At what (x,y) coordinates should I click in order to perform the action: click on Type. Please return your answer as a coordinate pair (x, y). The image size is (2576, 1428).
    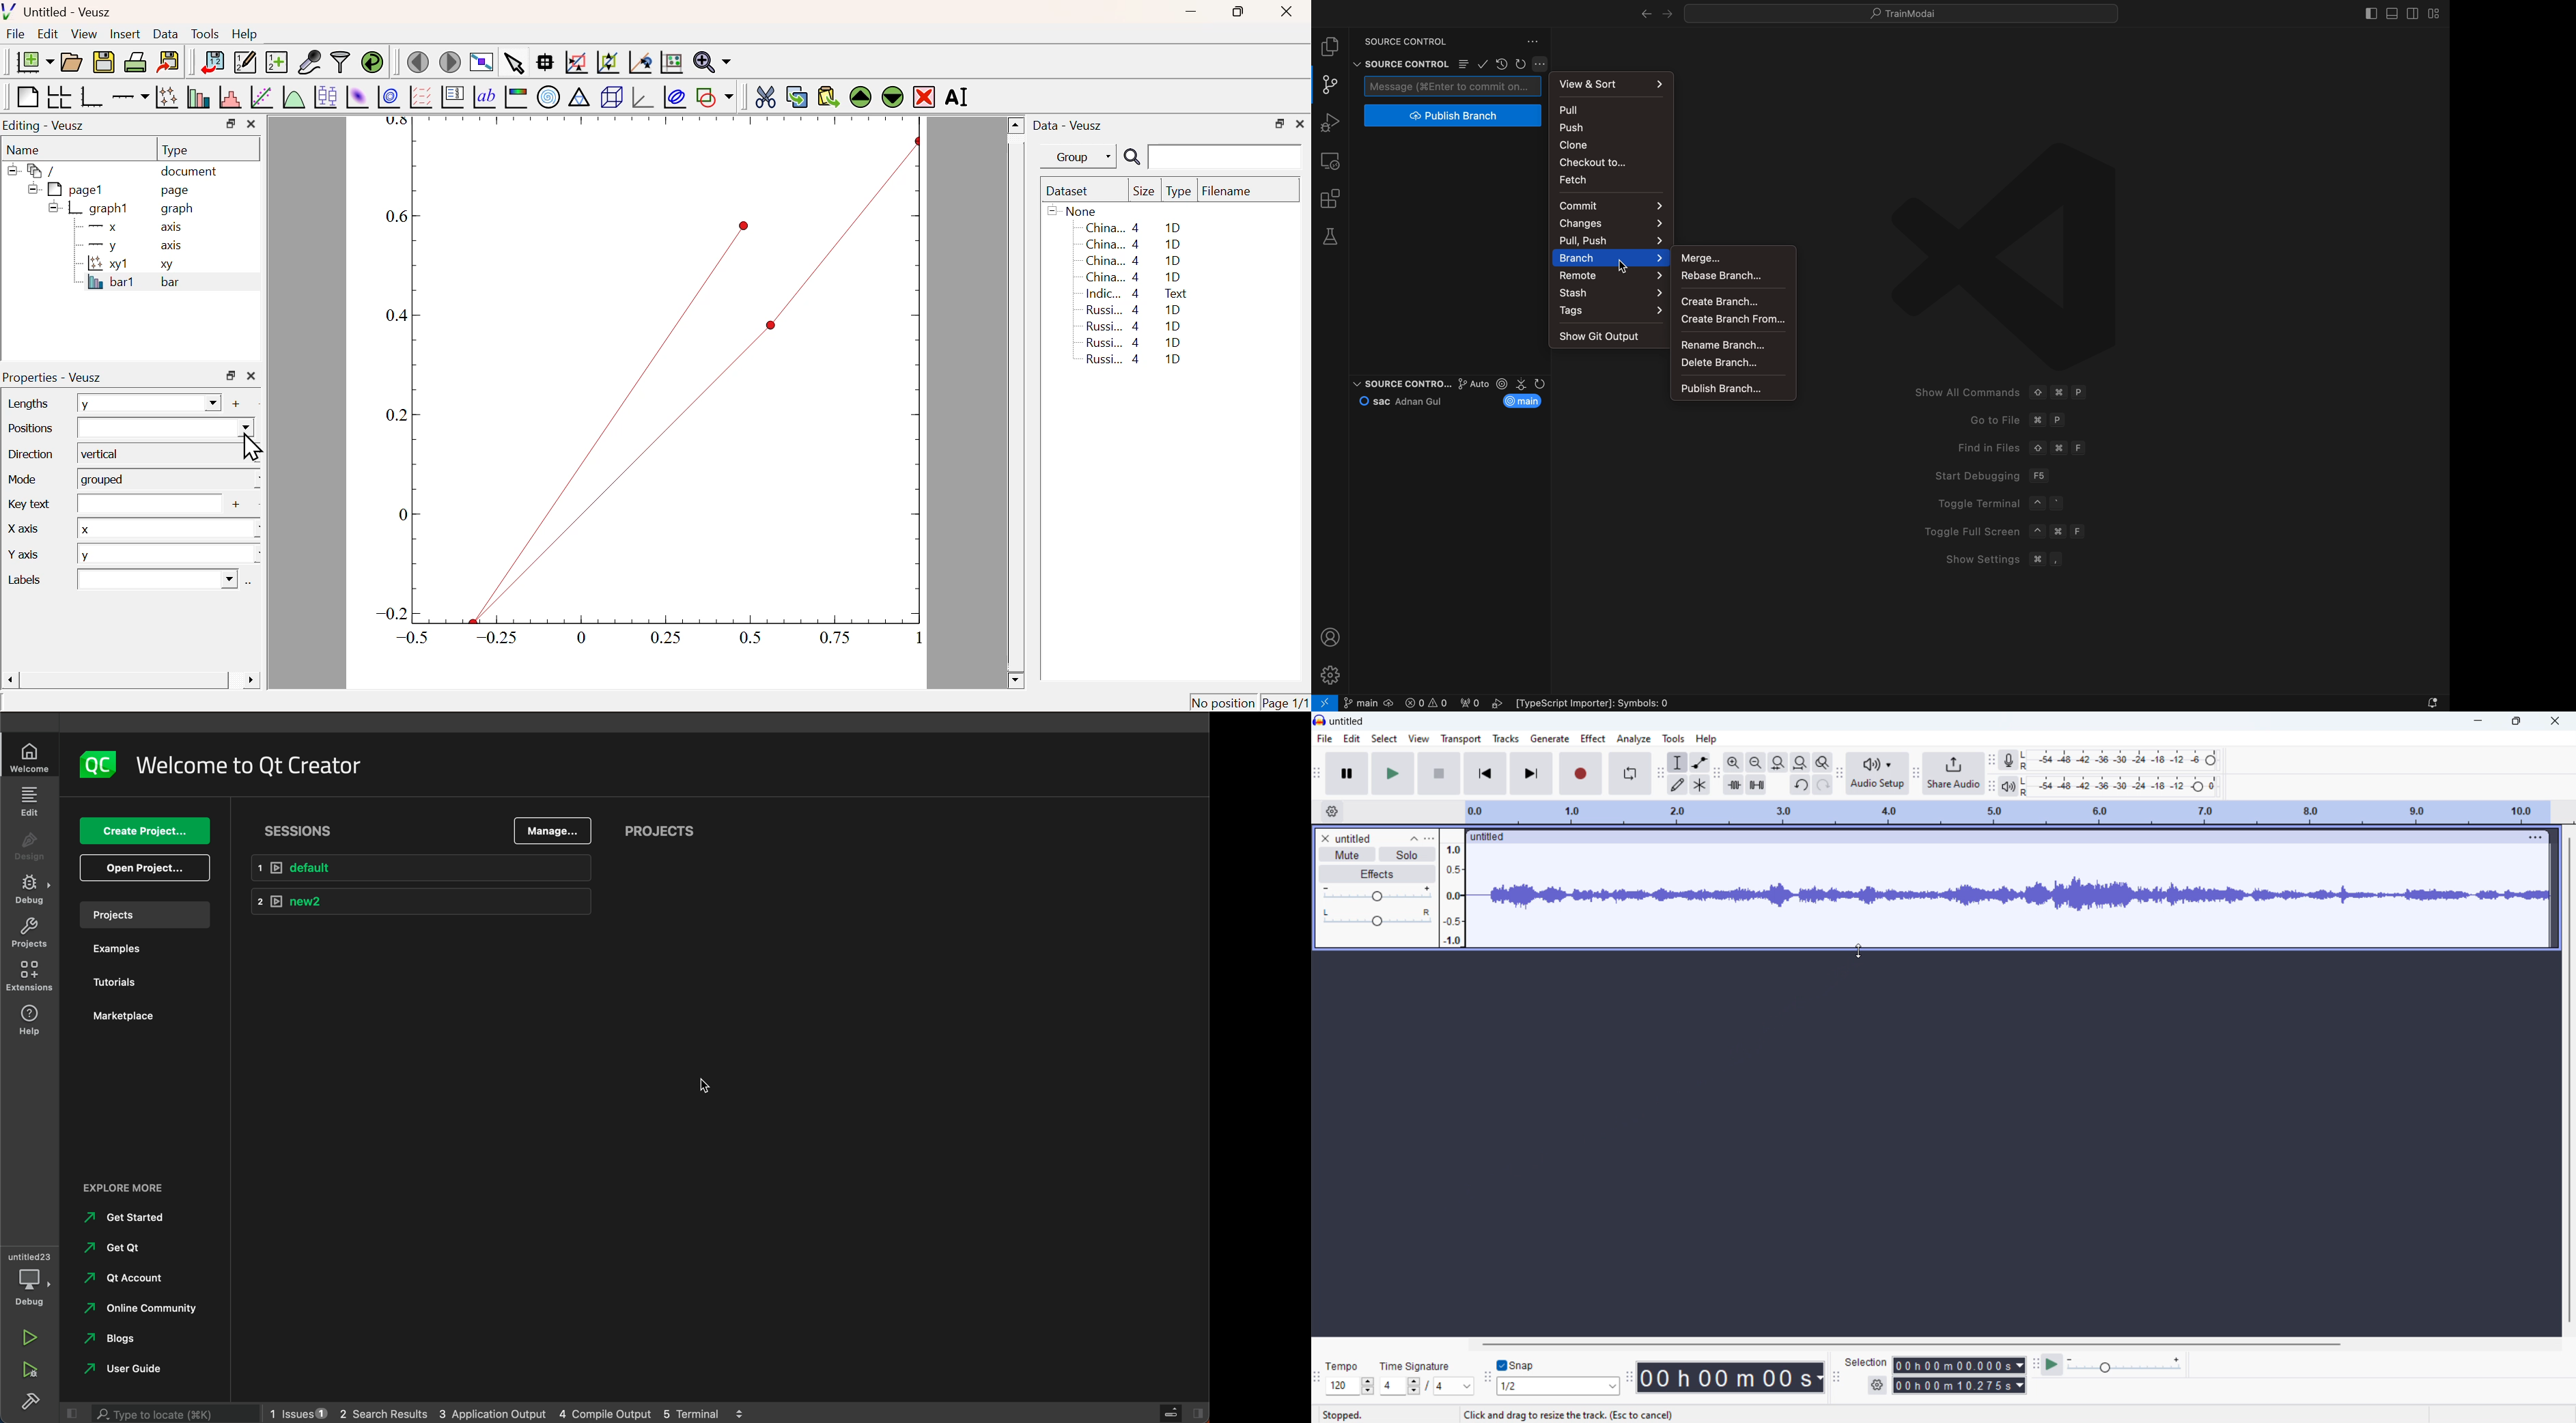
    Looking at the image, I should click on (175, 150).